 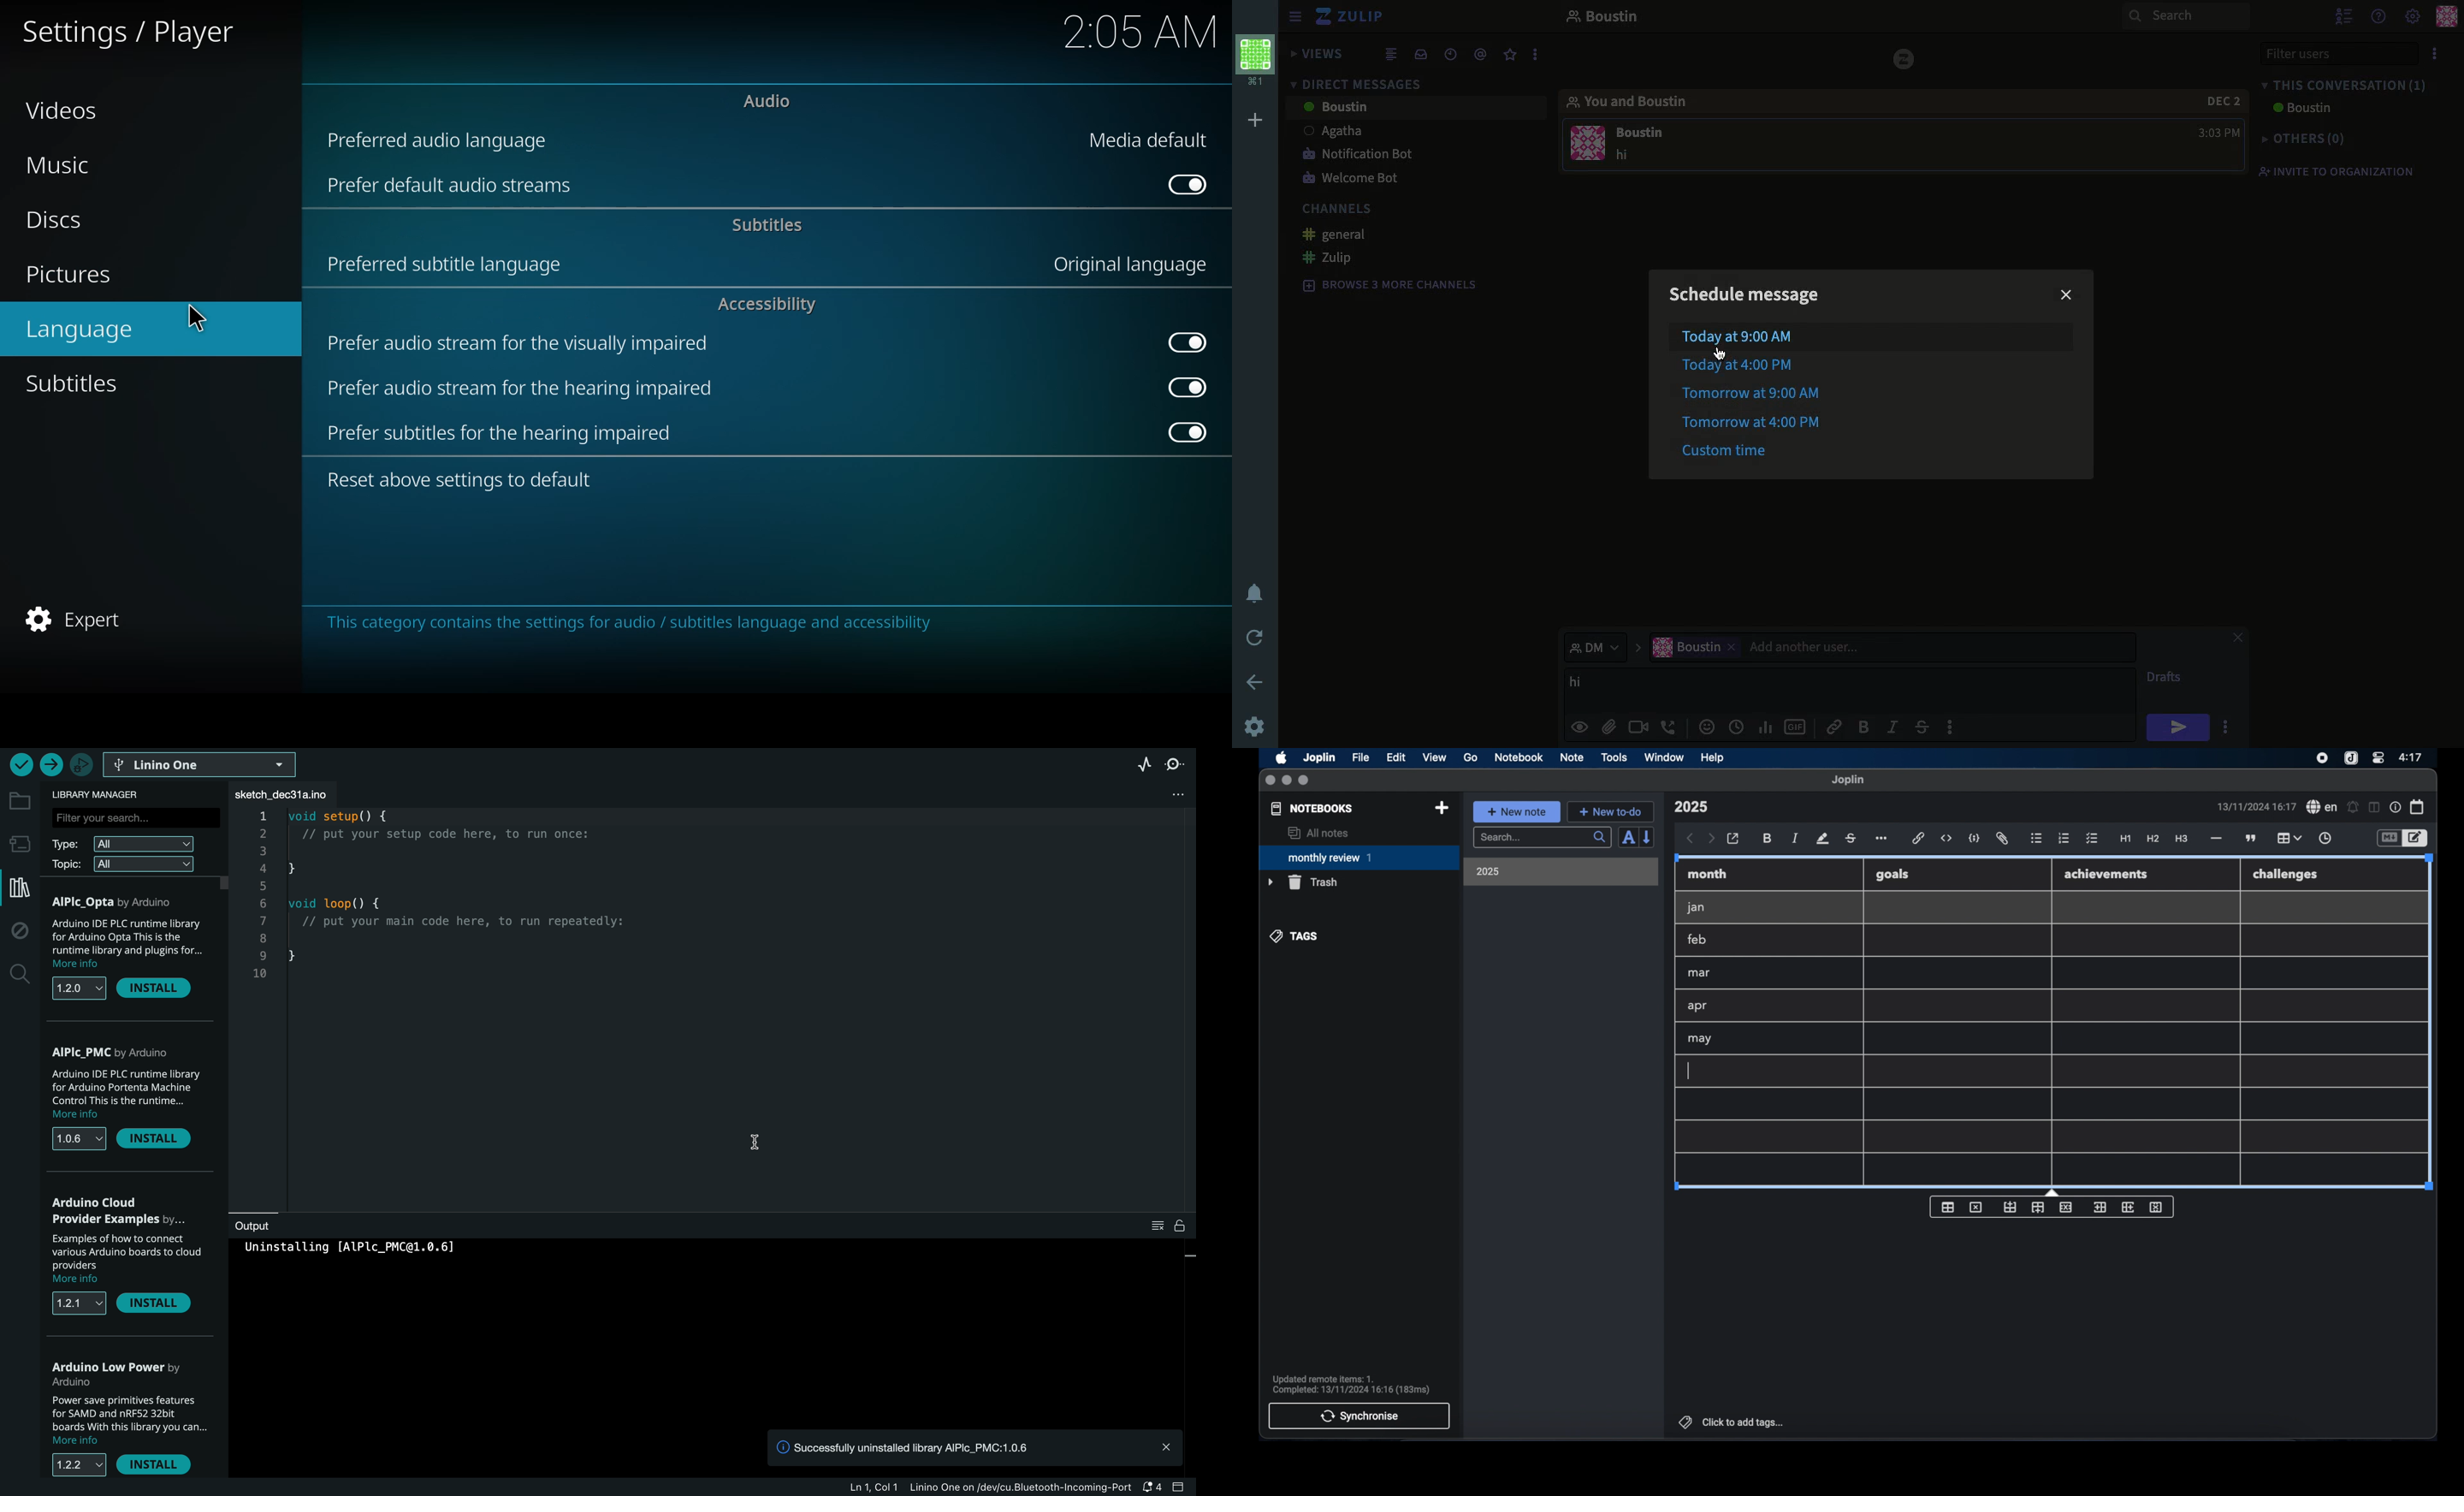 I want to click on sync notification, so click(x=1351, y=1385).